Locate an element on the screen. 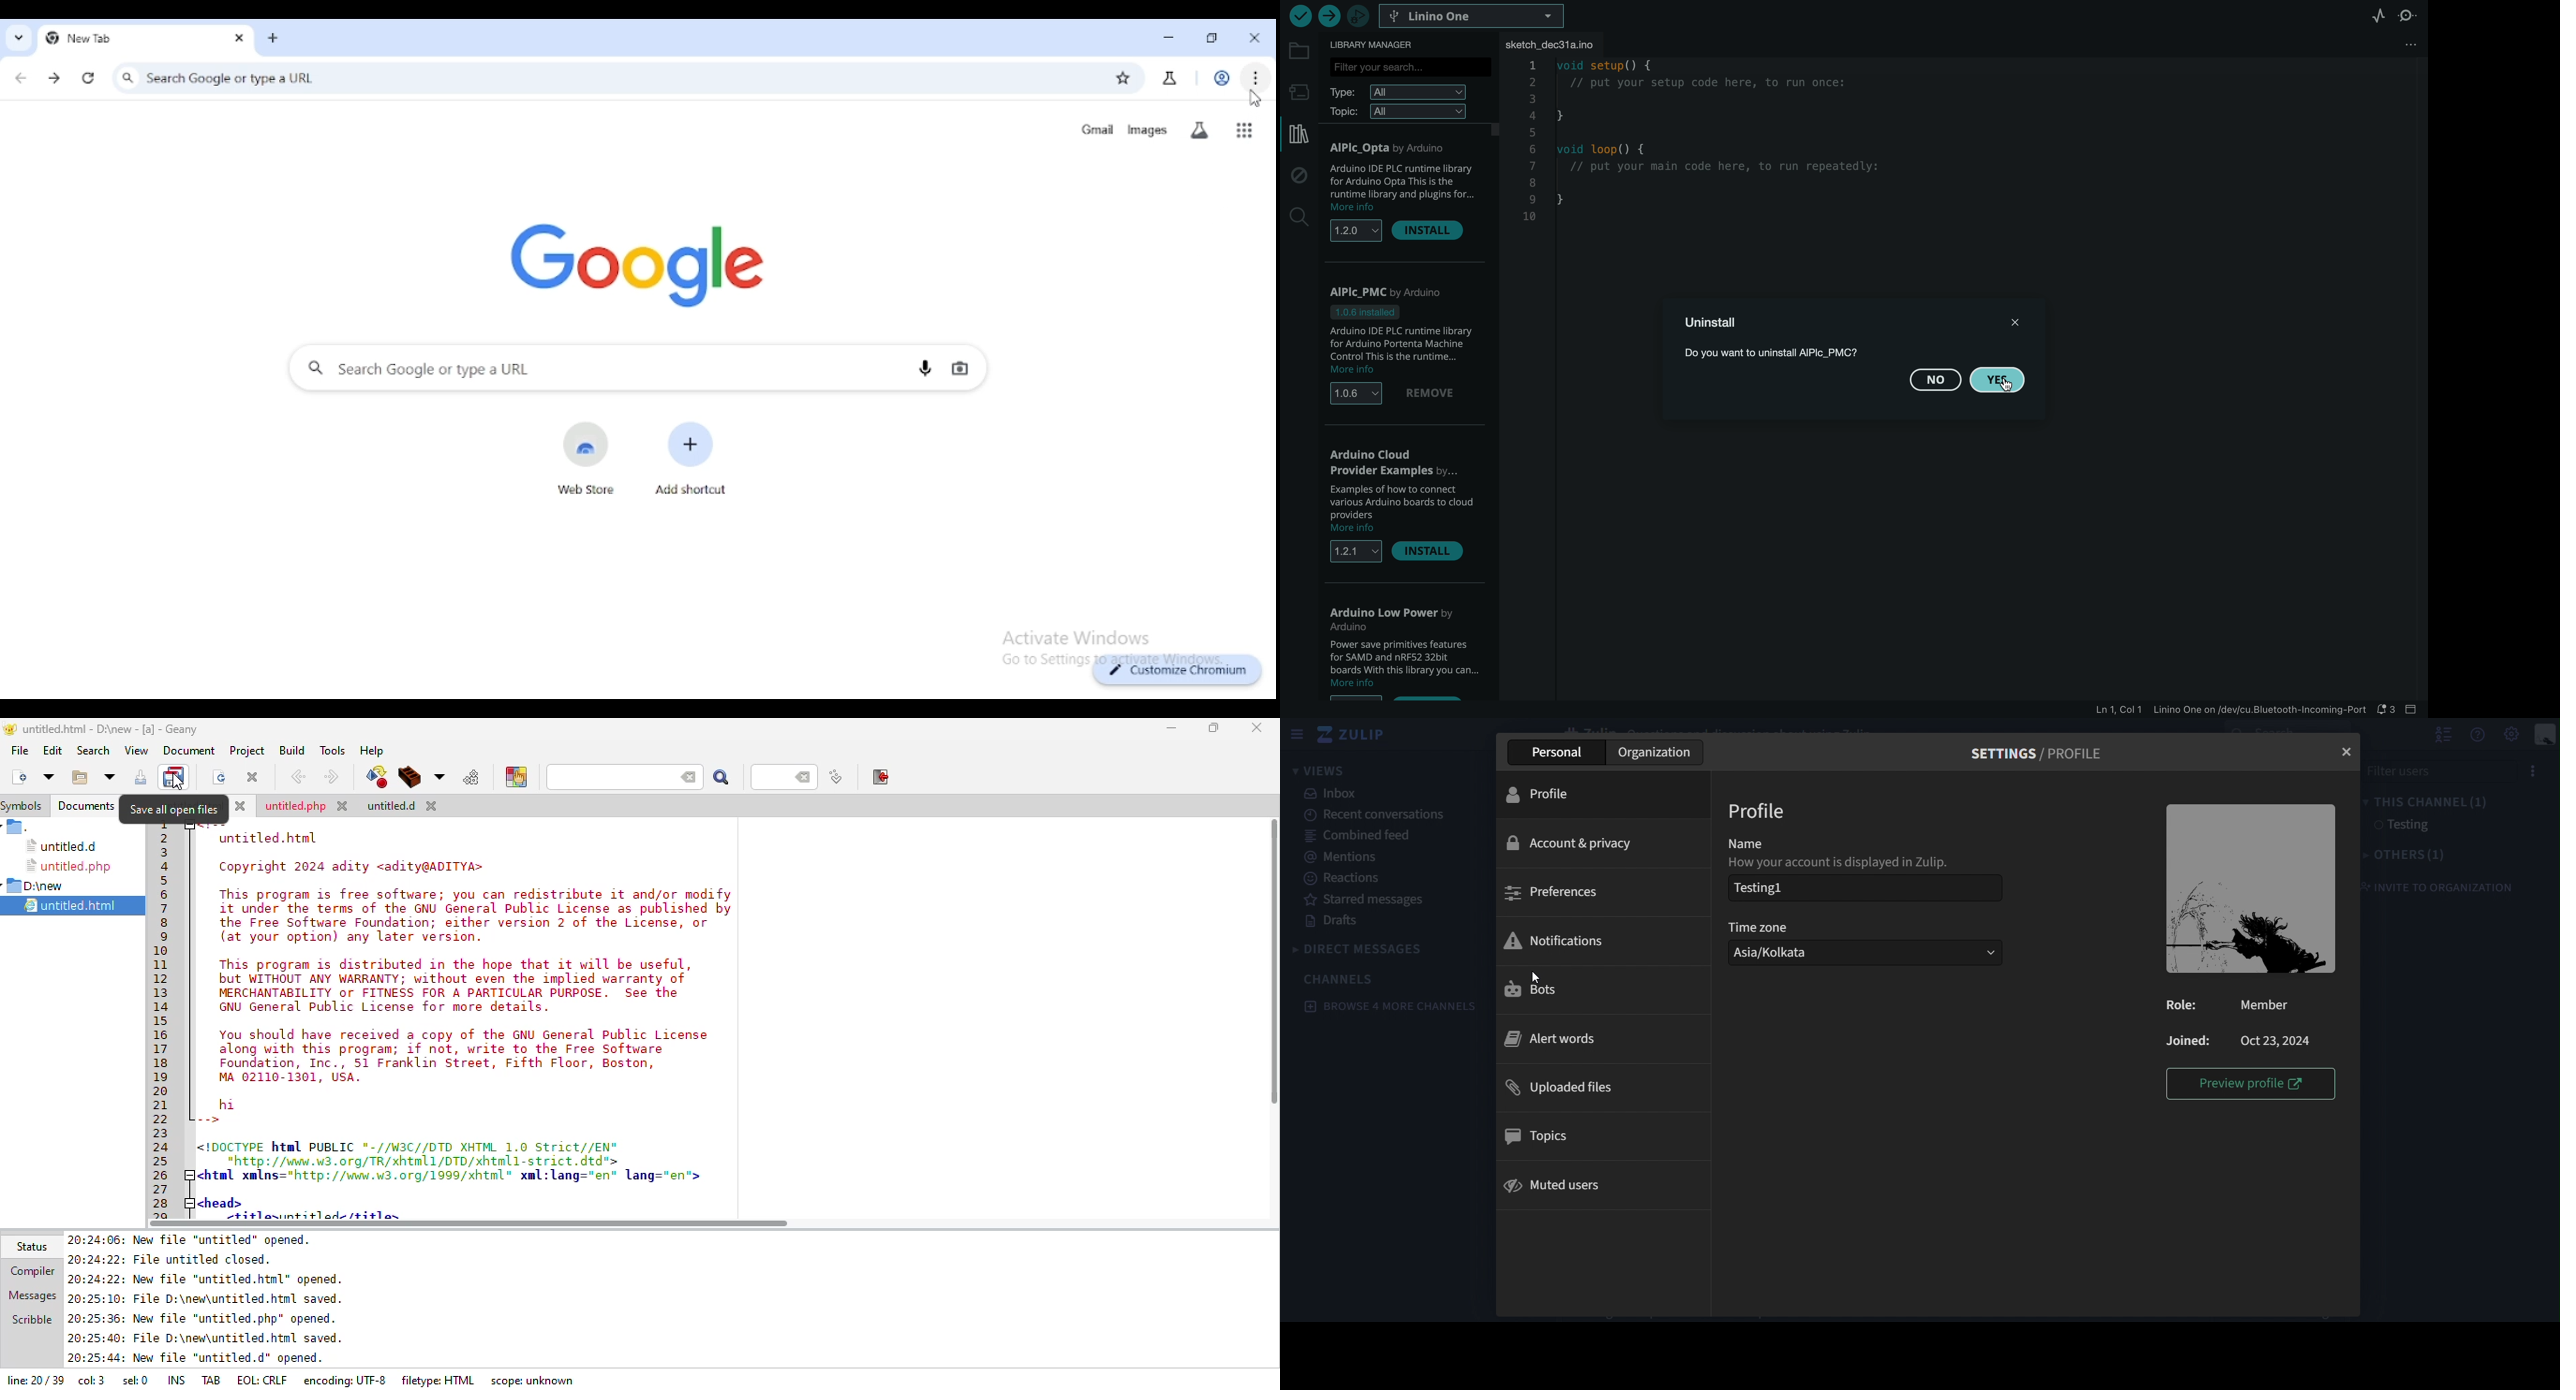 This screenshot has height=1400, width=2576. inbox is located at coordinates (1333, 794).